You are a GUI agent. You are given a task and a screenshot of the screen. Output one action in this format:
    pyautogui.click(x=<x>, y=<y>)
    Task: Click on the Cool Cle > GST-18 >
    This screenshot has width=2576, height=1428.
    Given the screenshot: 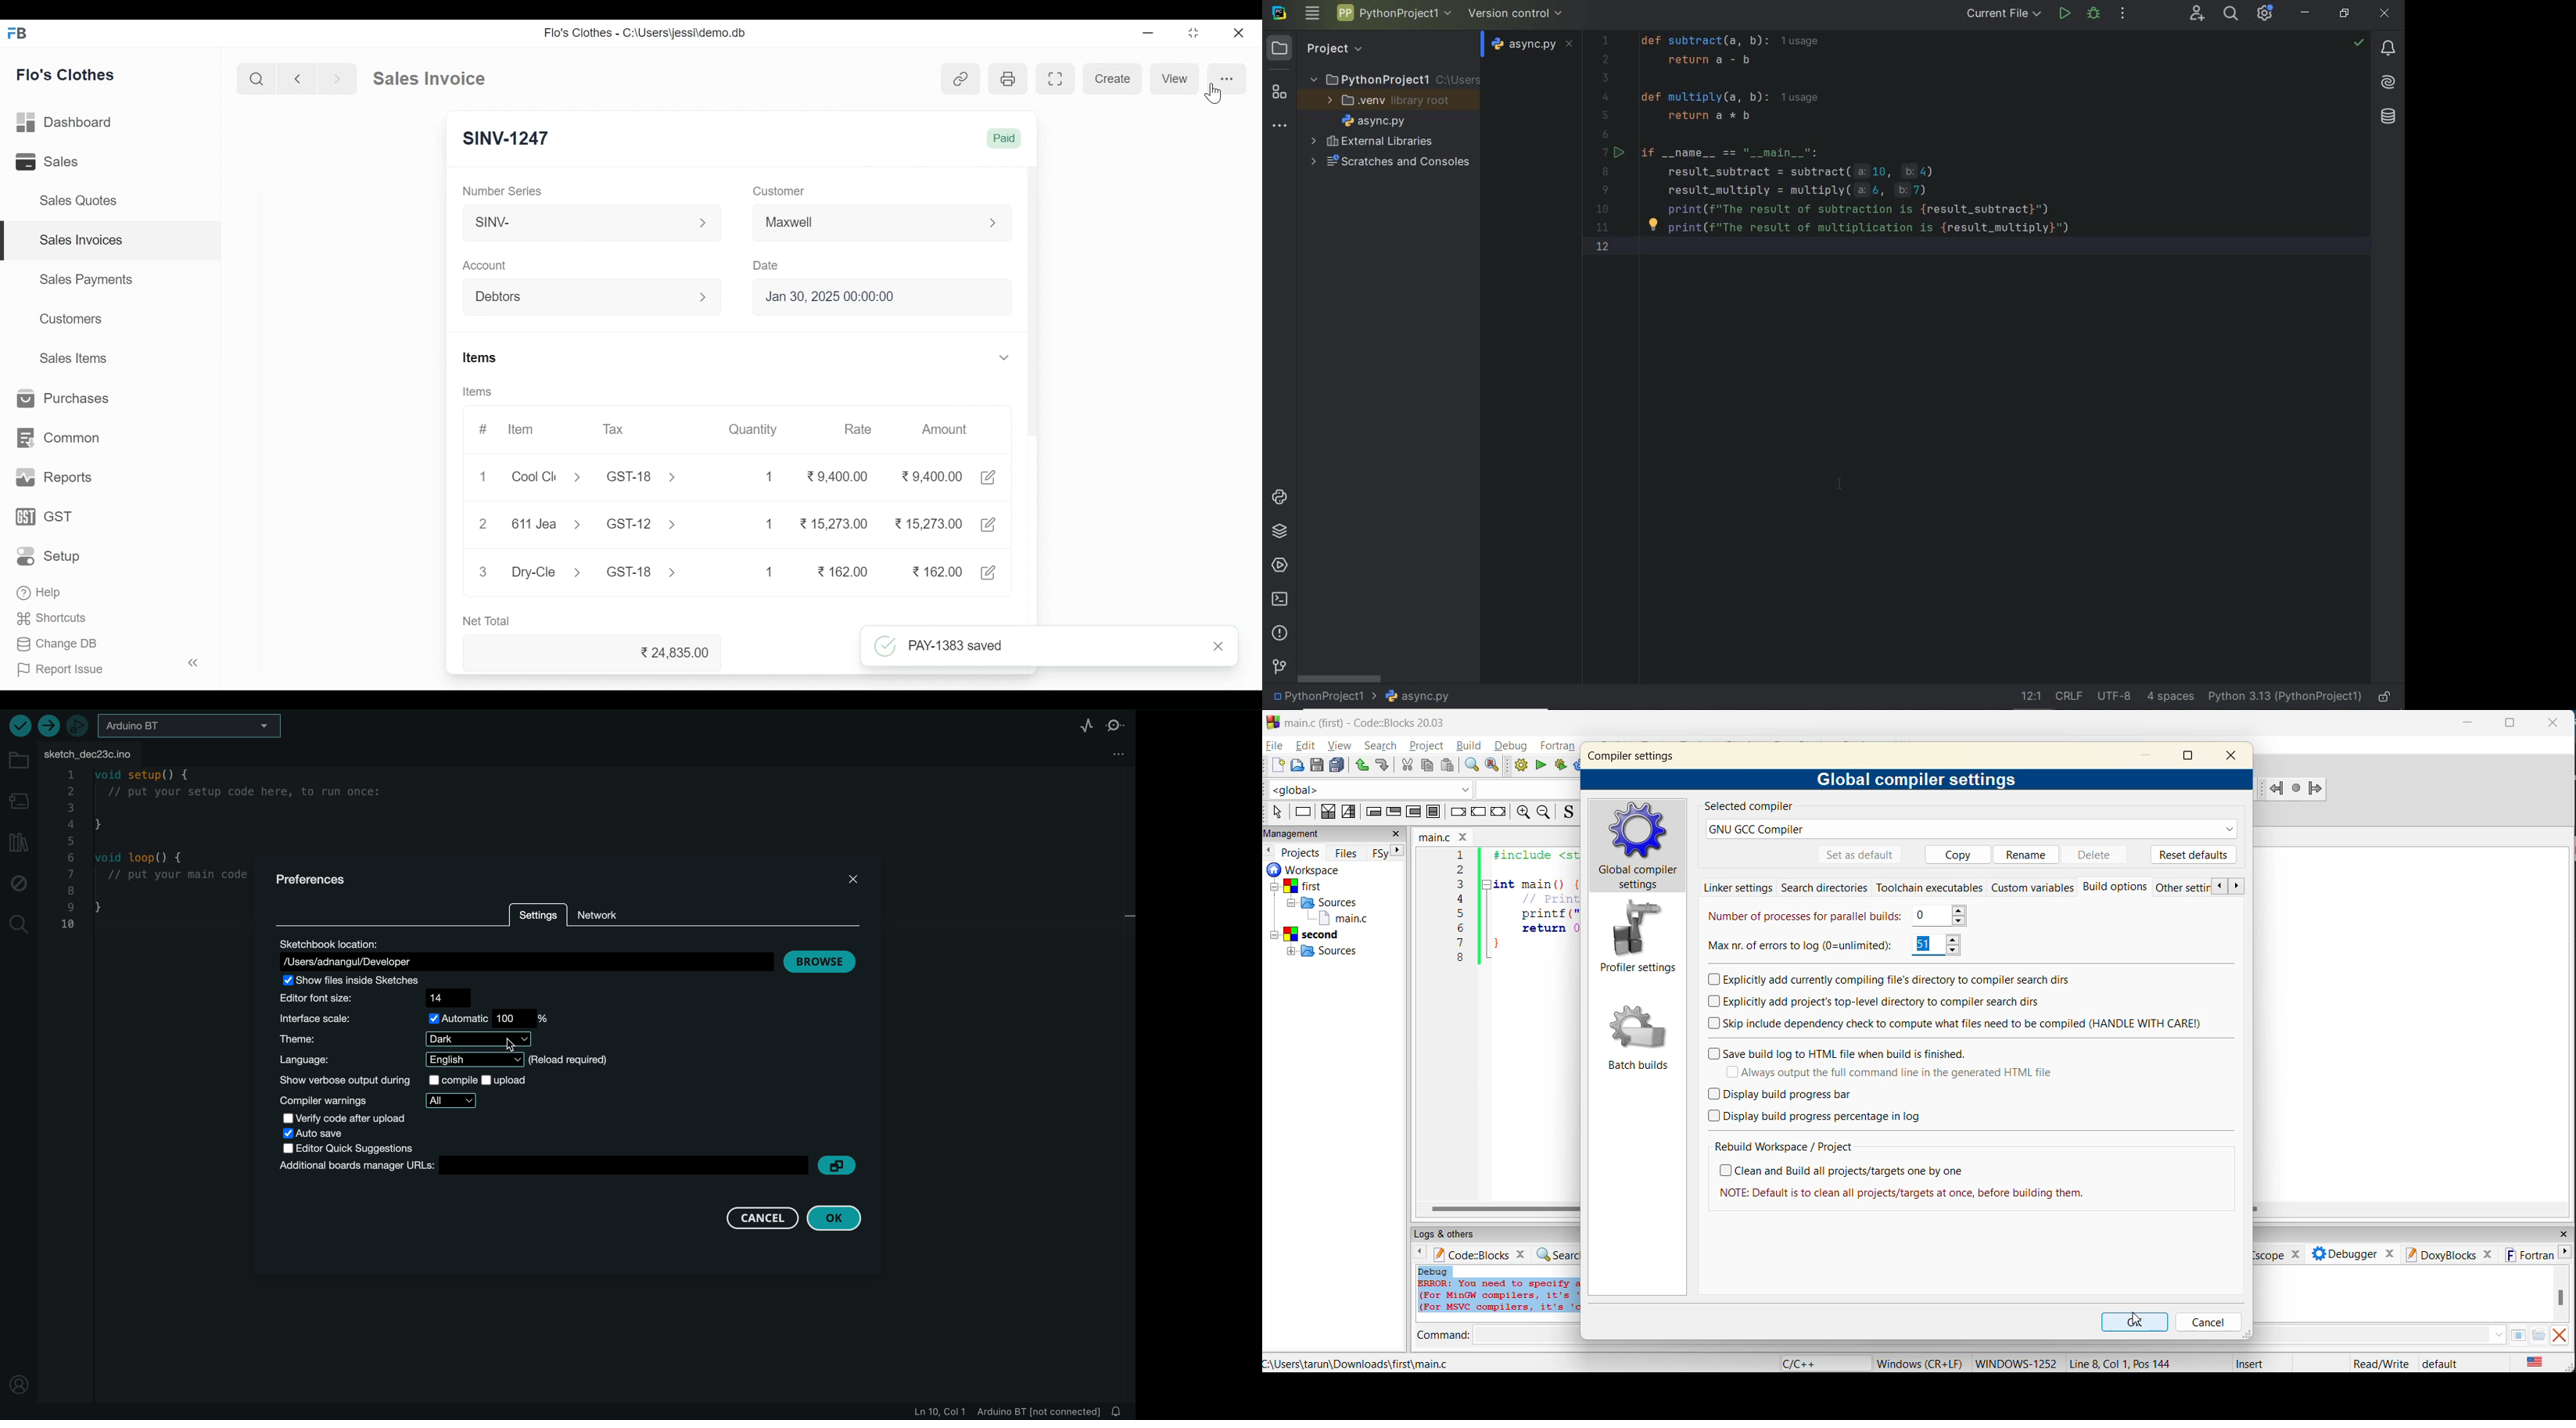 What is the action you would take?
    pyautogui.click(x=594, y=476)
    